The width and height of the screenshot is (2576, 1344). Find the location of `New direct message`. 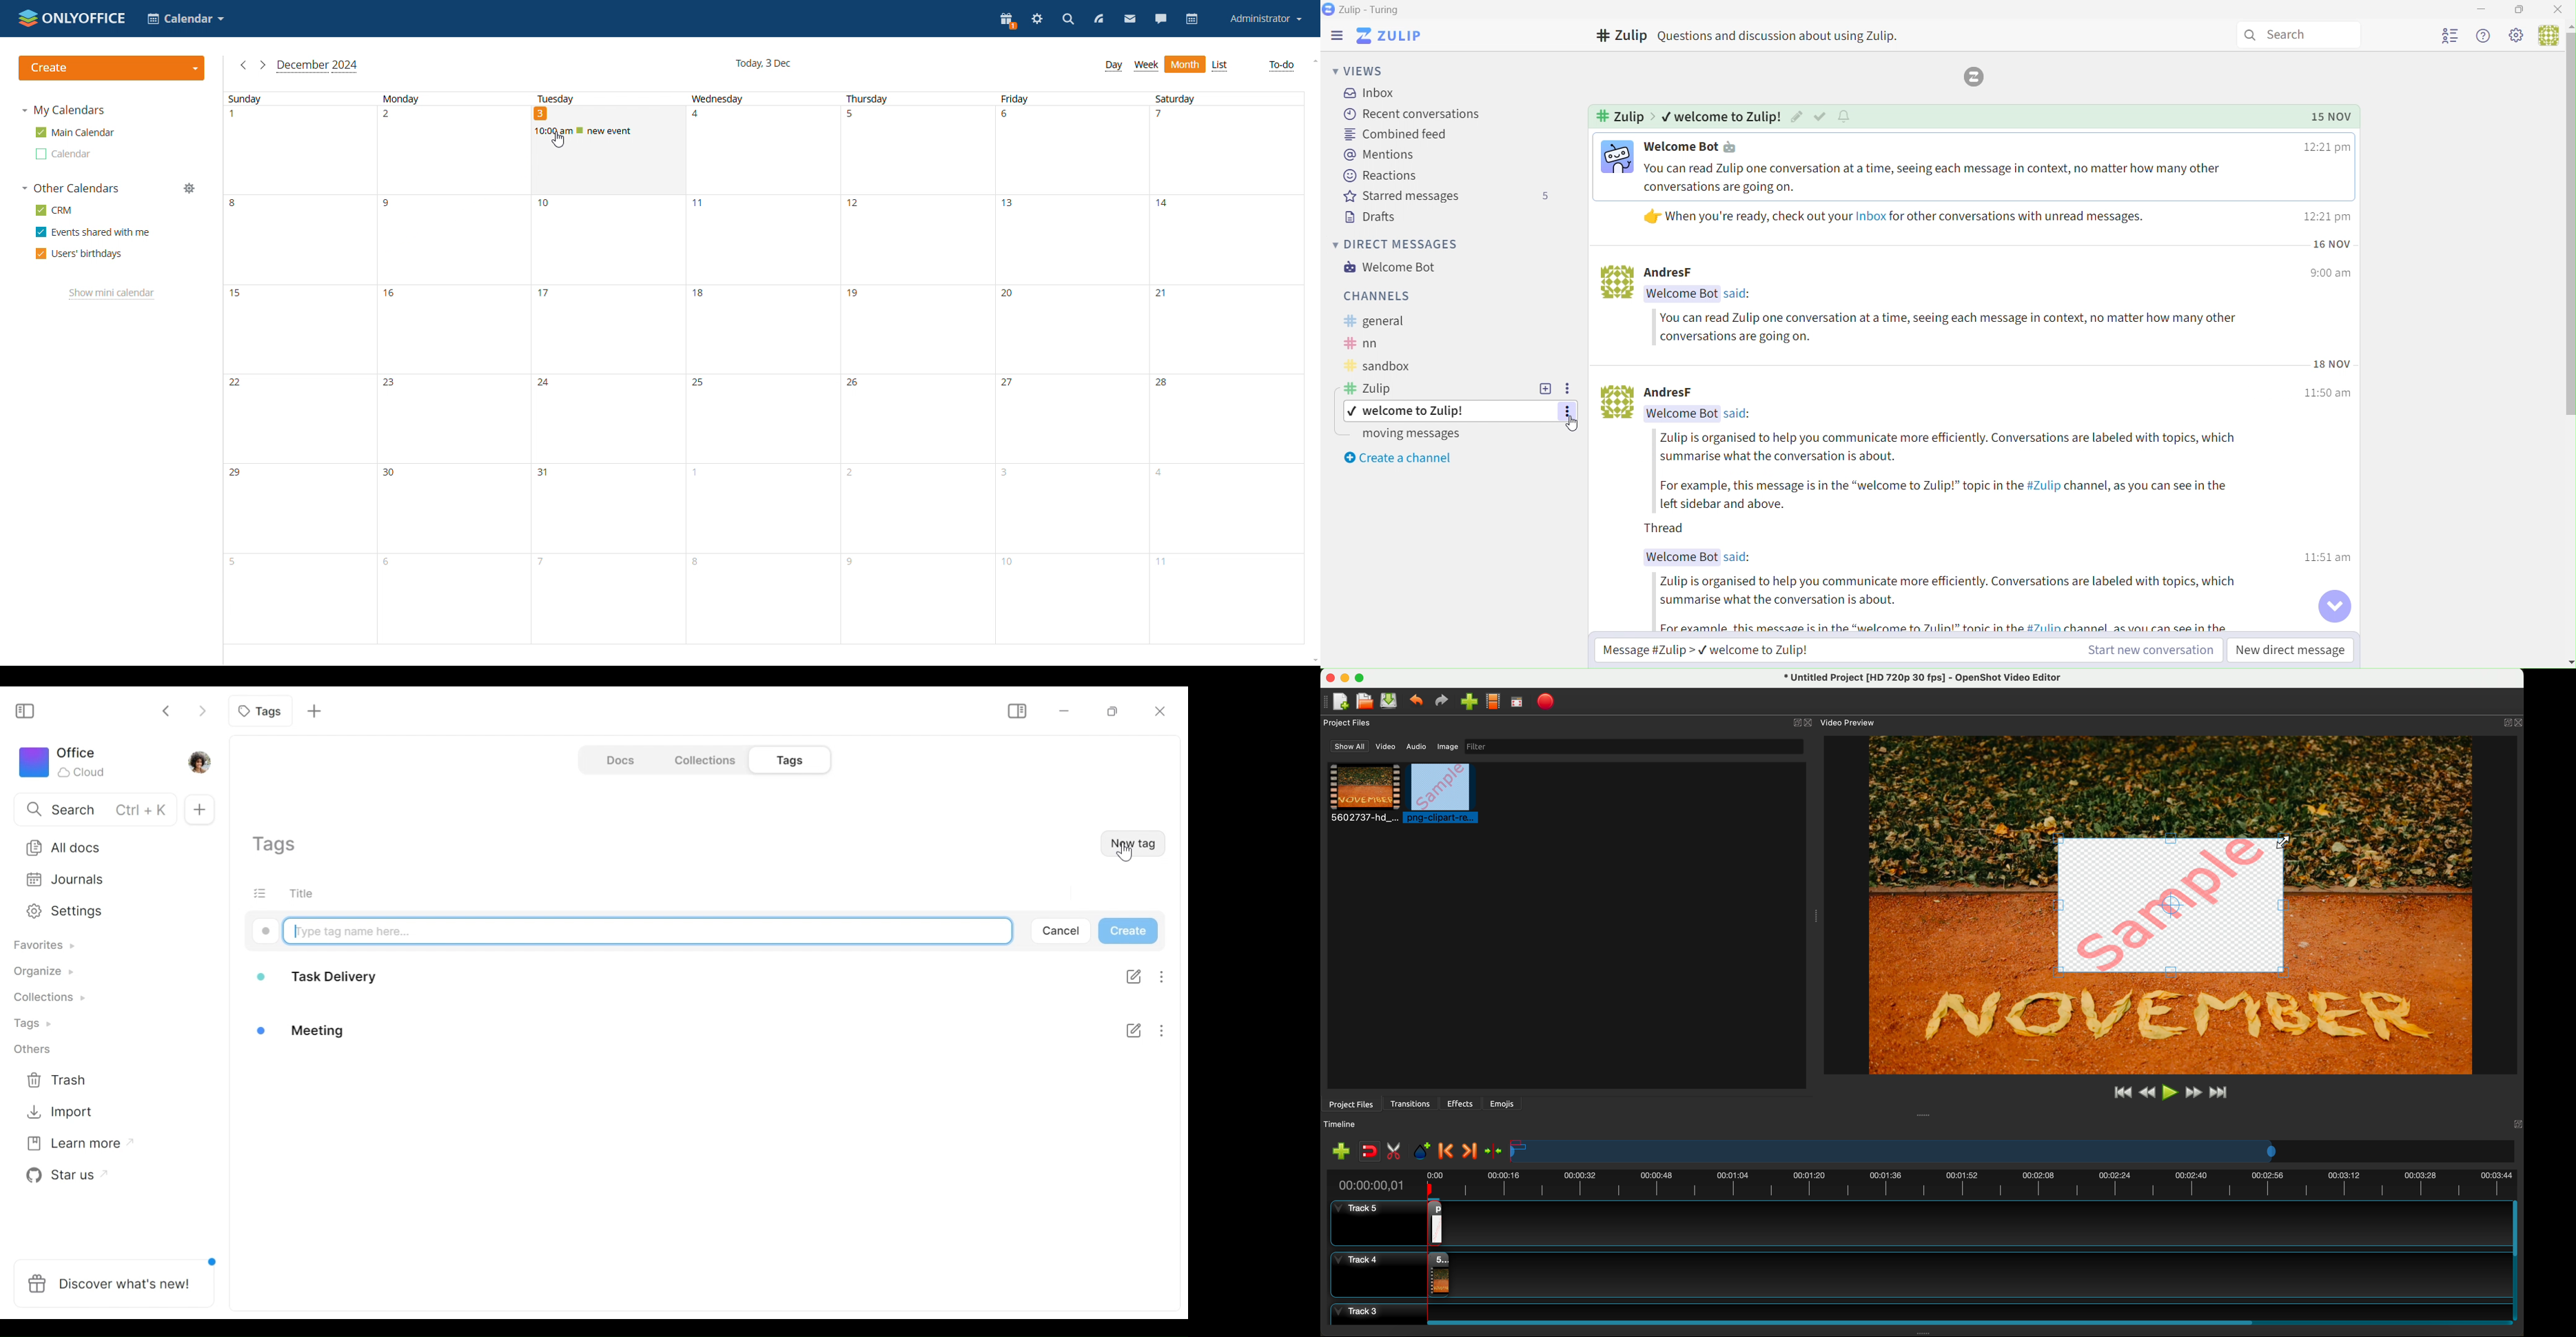

New direct message is located at coordinates (2291, 650).